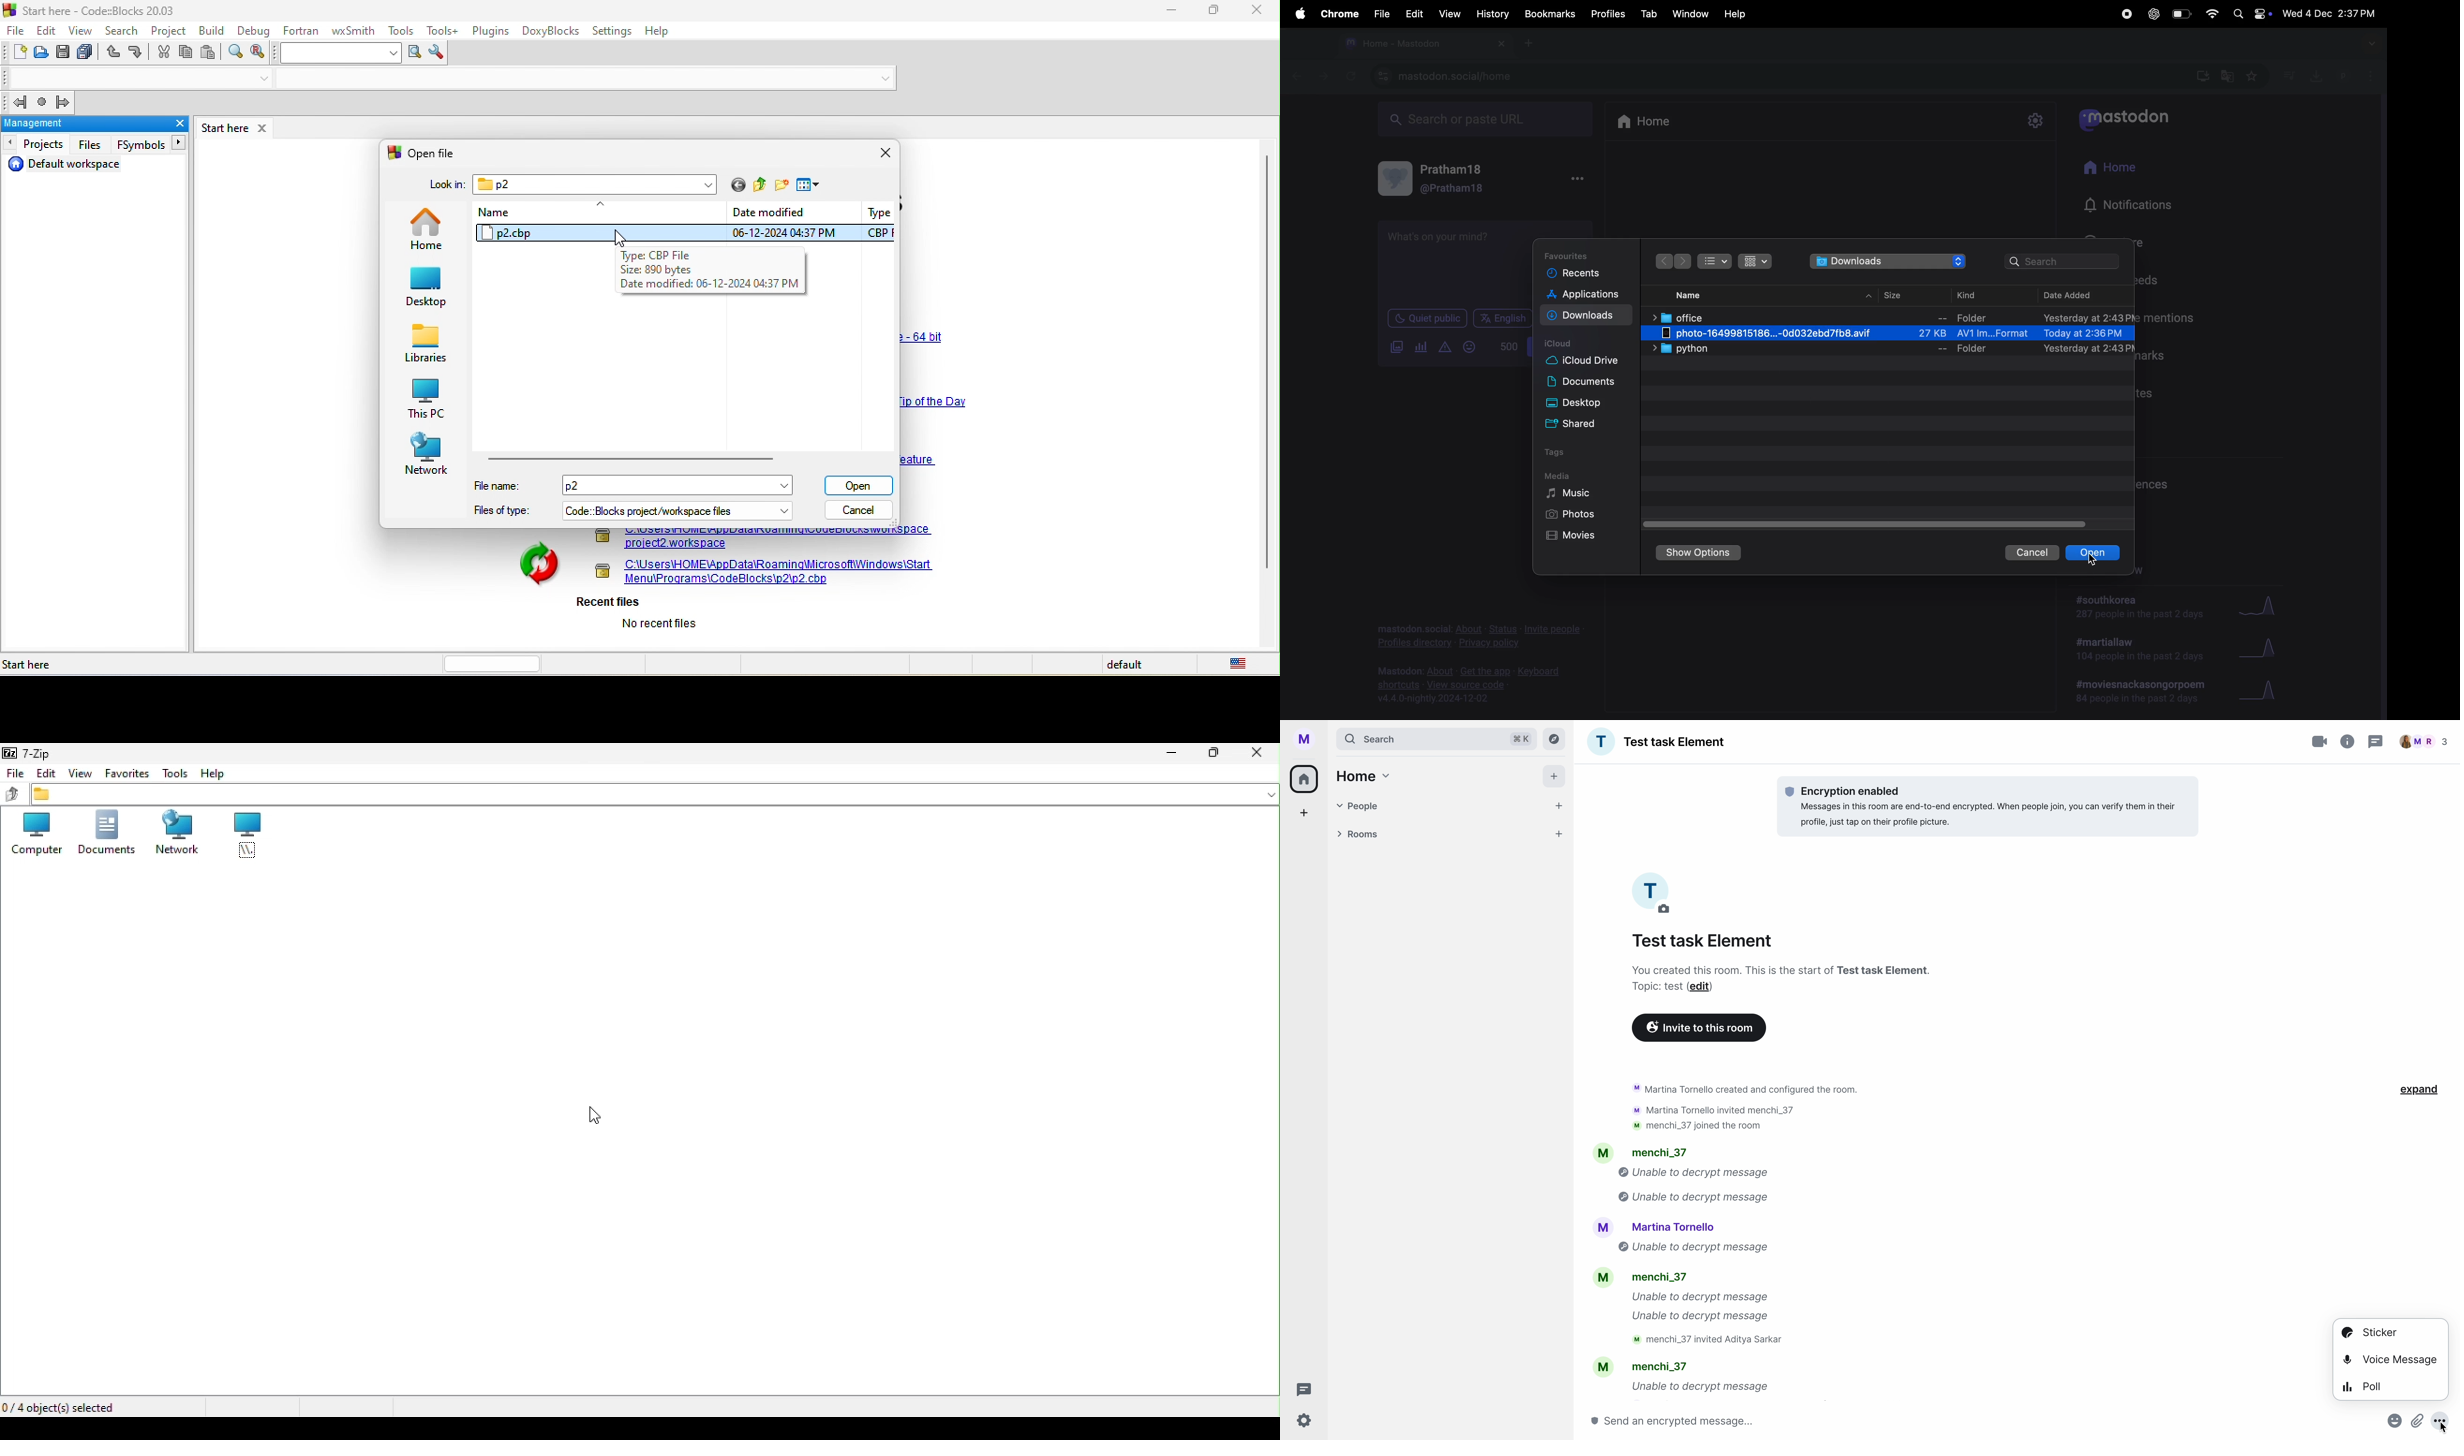 This screenshot has width=2464, height=1456. Describe the element at coordinates (1130, 665) in the screenshot. I see `default` at that location.